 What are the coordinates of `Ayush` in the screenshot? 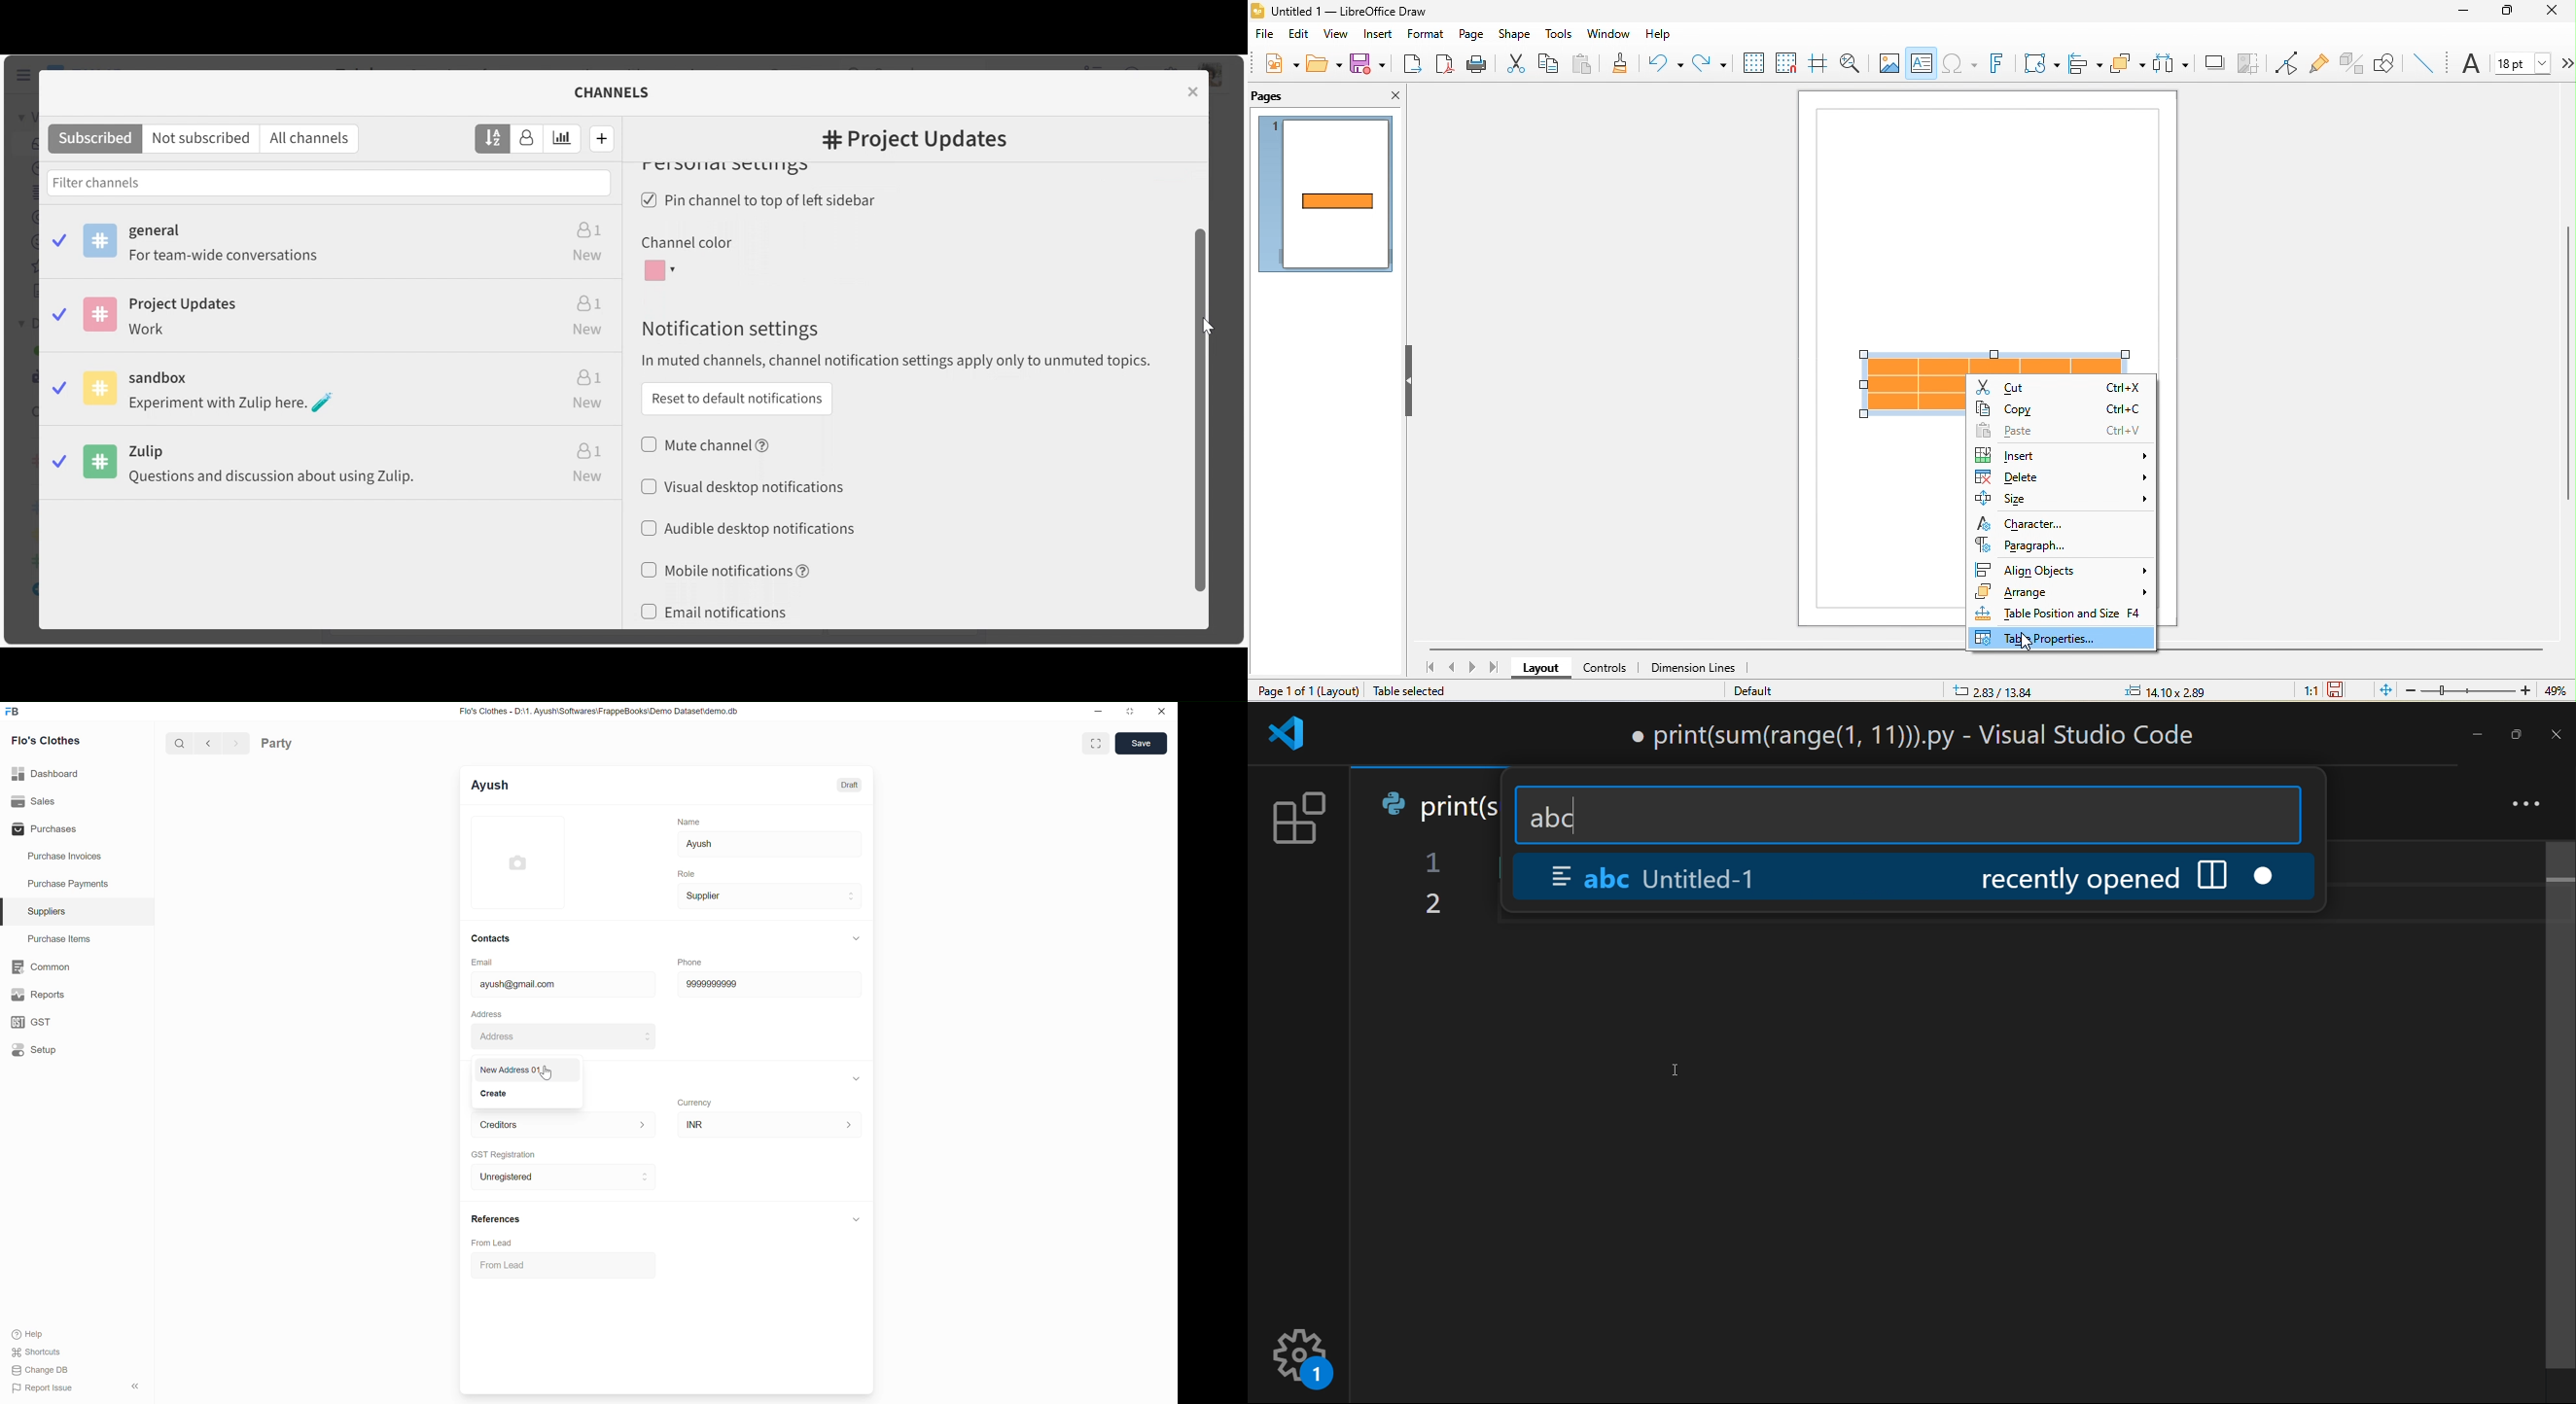 It's located at (490, 785).